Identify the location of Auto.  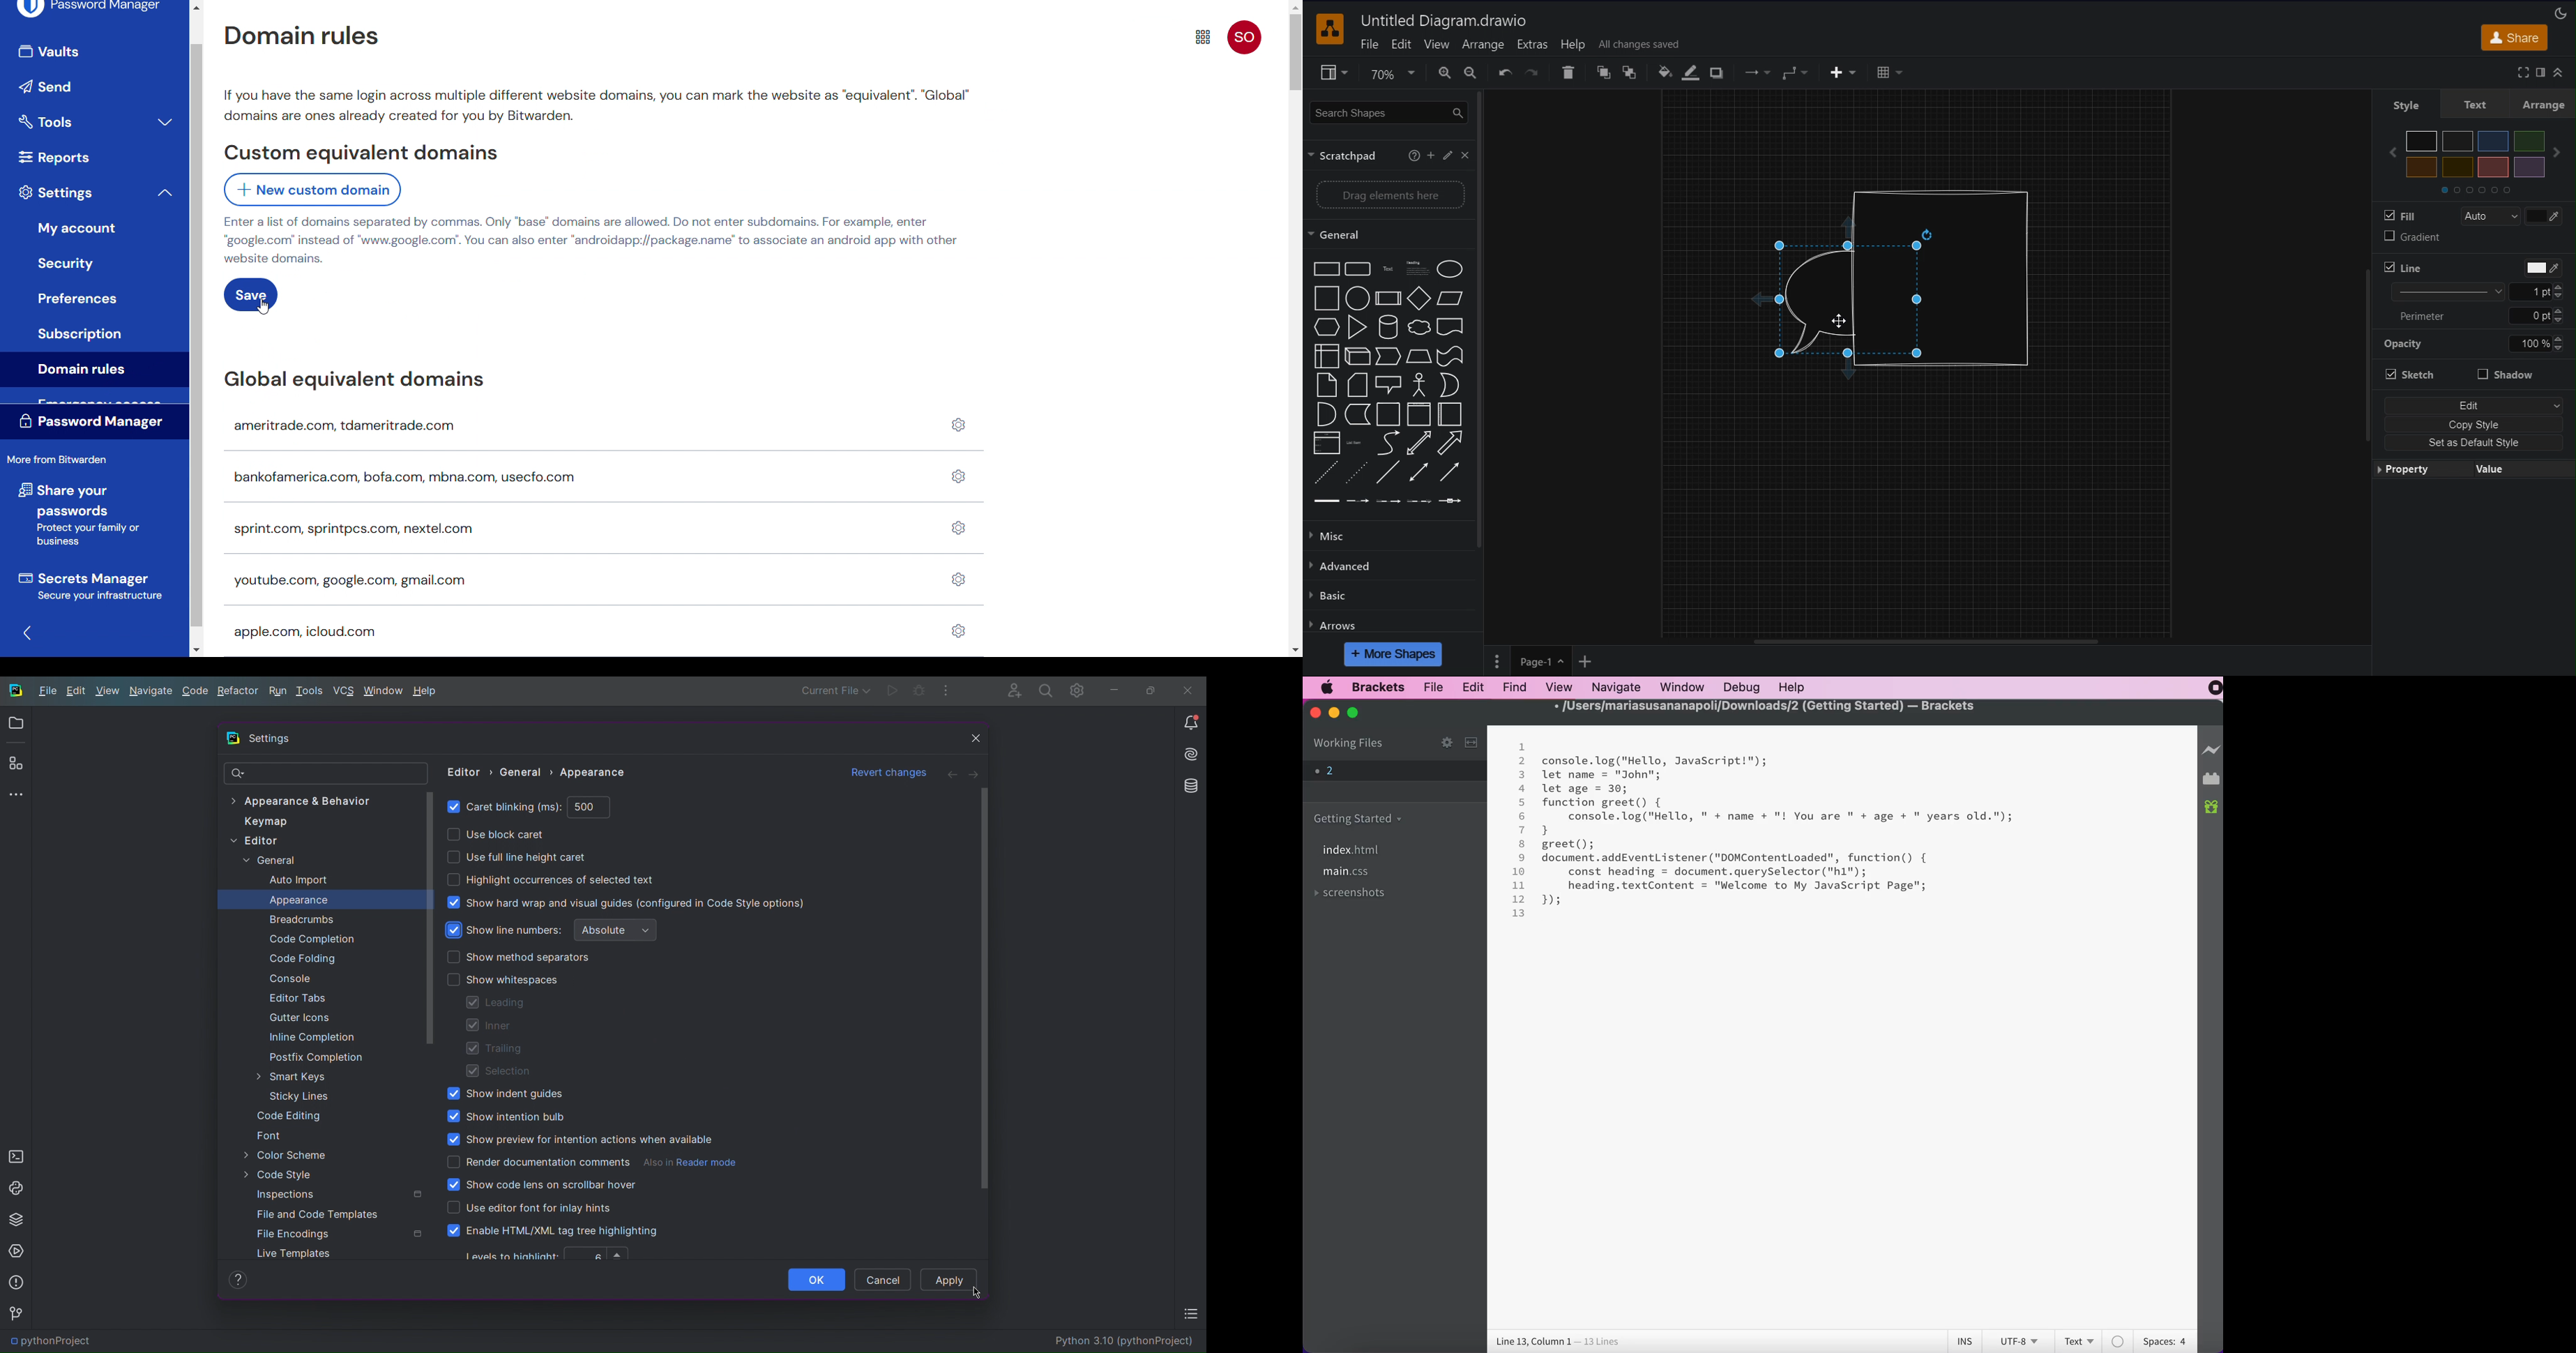
(2492, 216).